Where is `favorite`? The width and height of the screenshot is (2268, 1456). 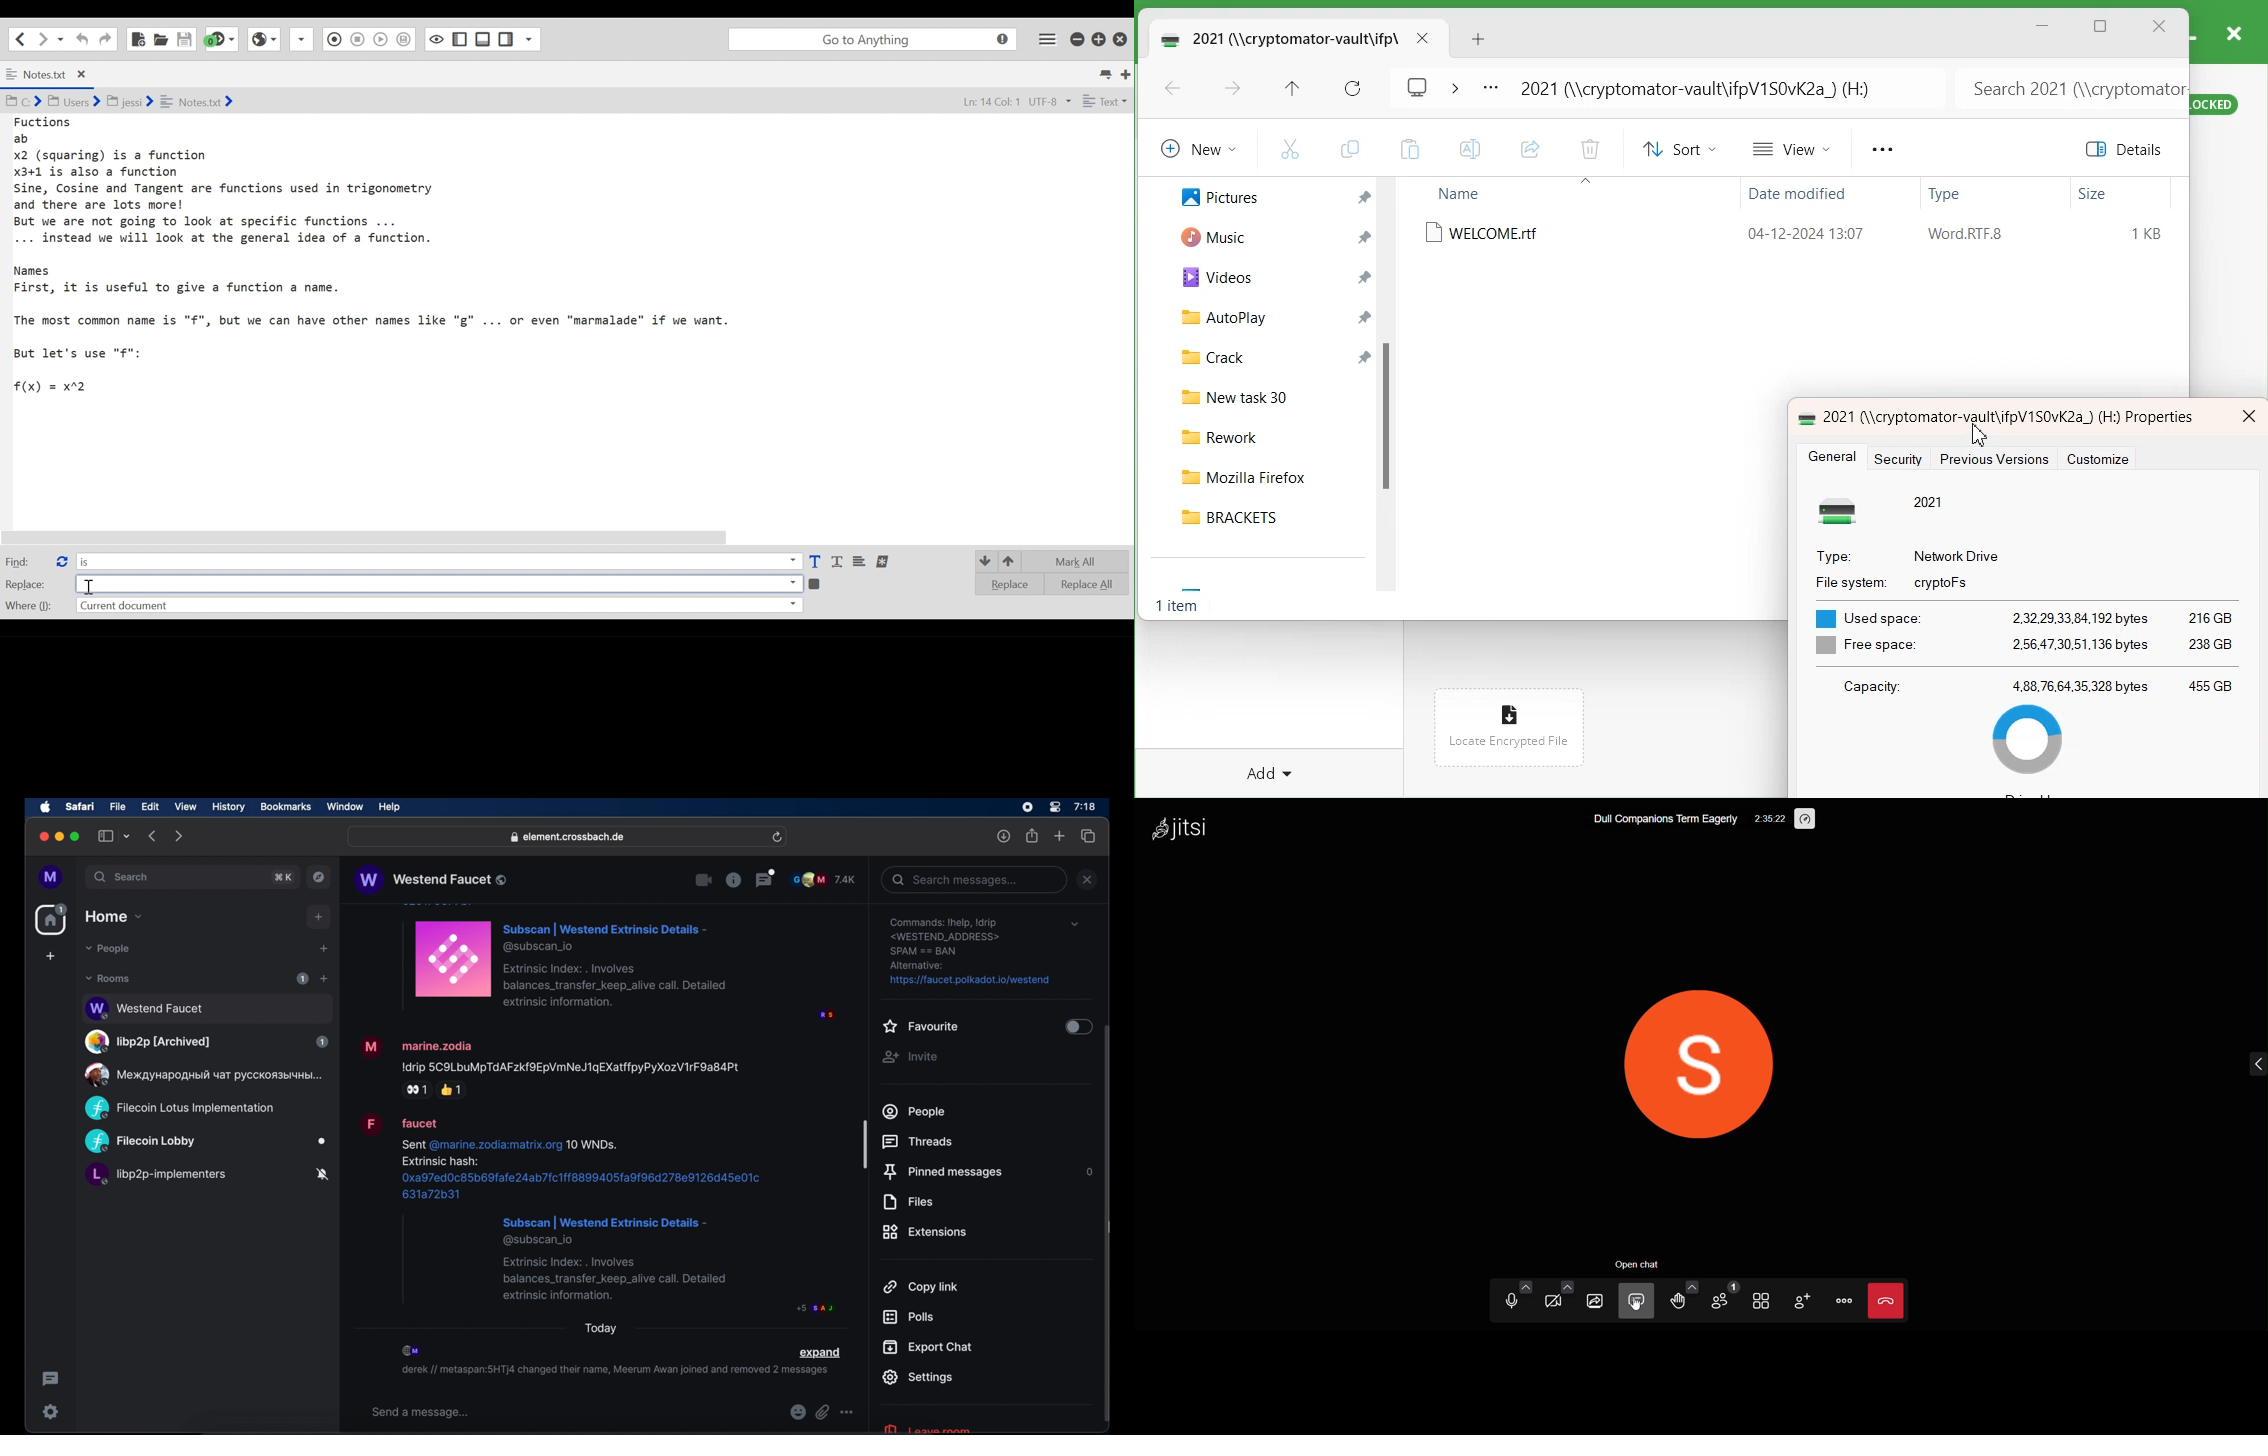 favorite is located at coordinates (921, 1028).